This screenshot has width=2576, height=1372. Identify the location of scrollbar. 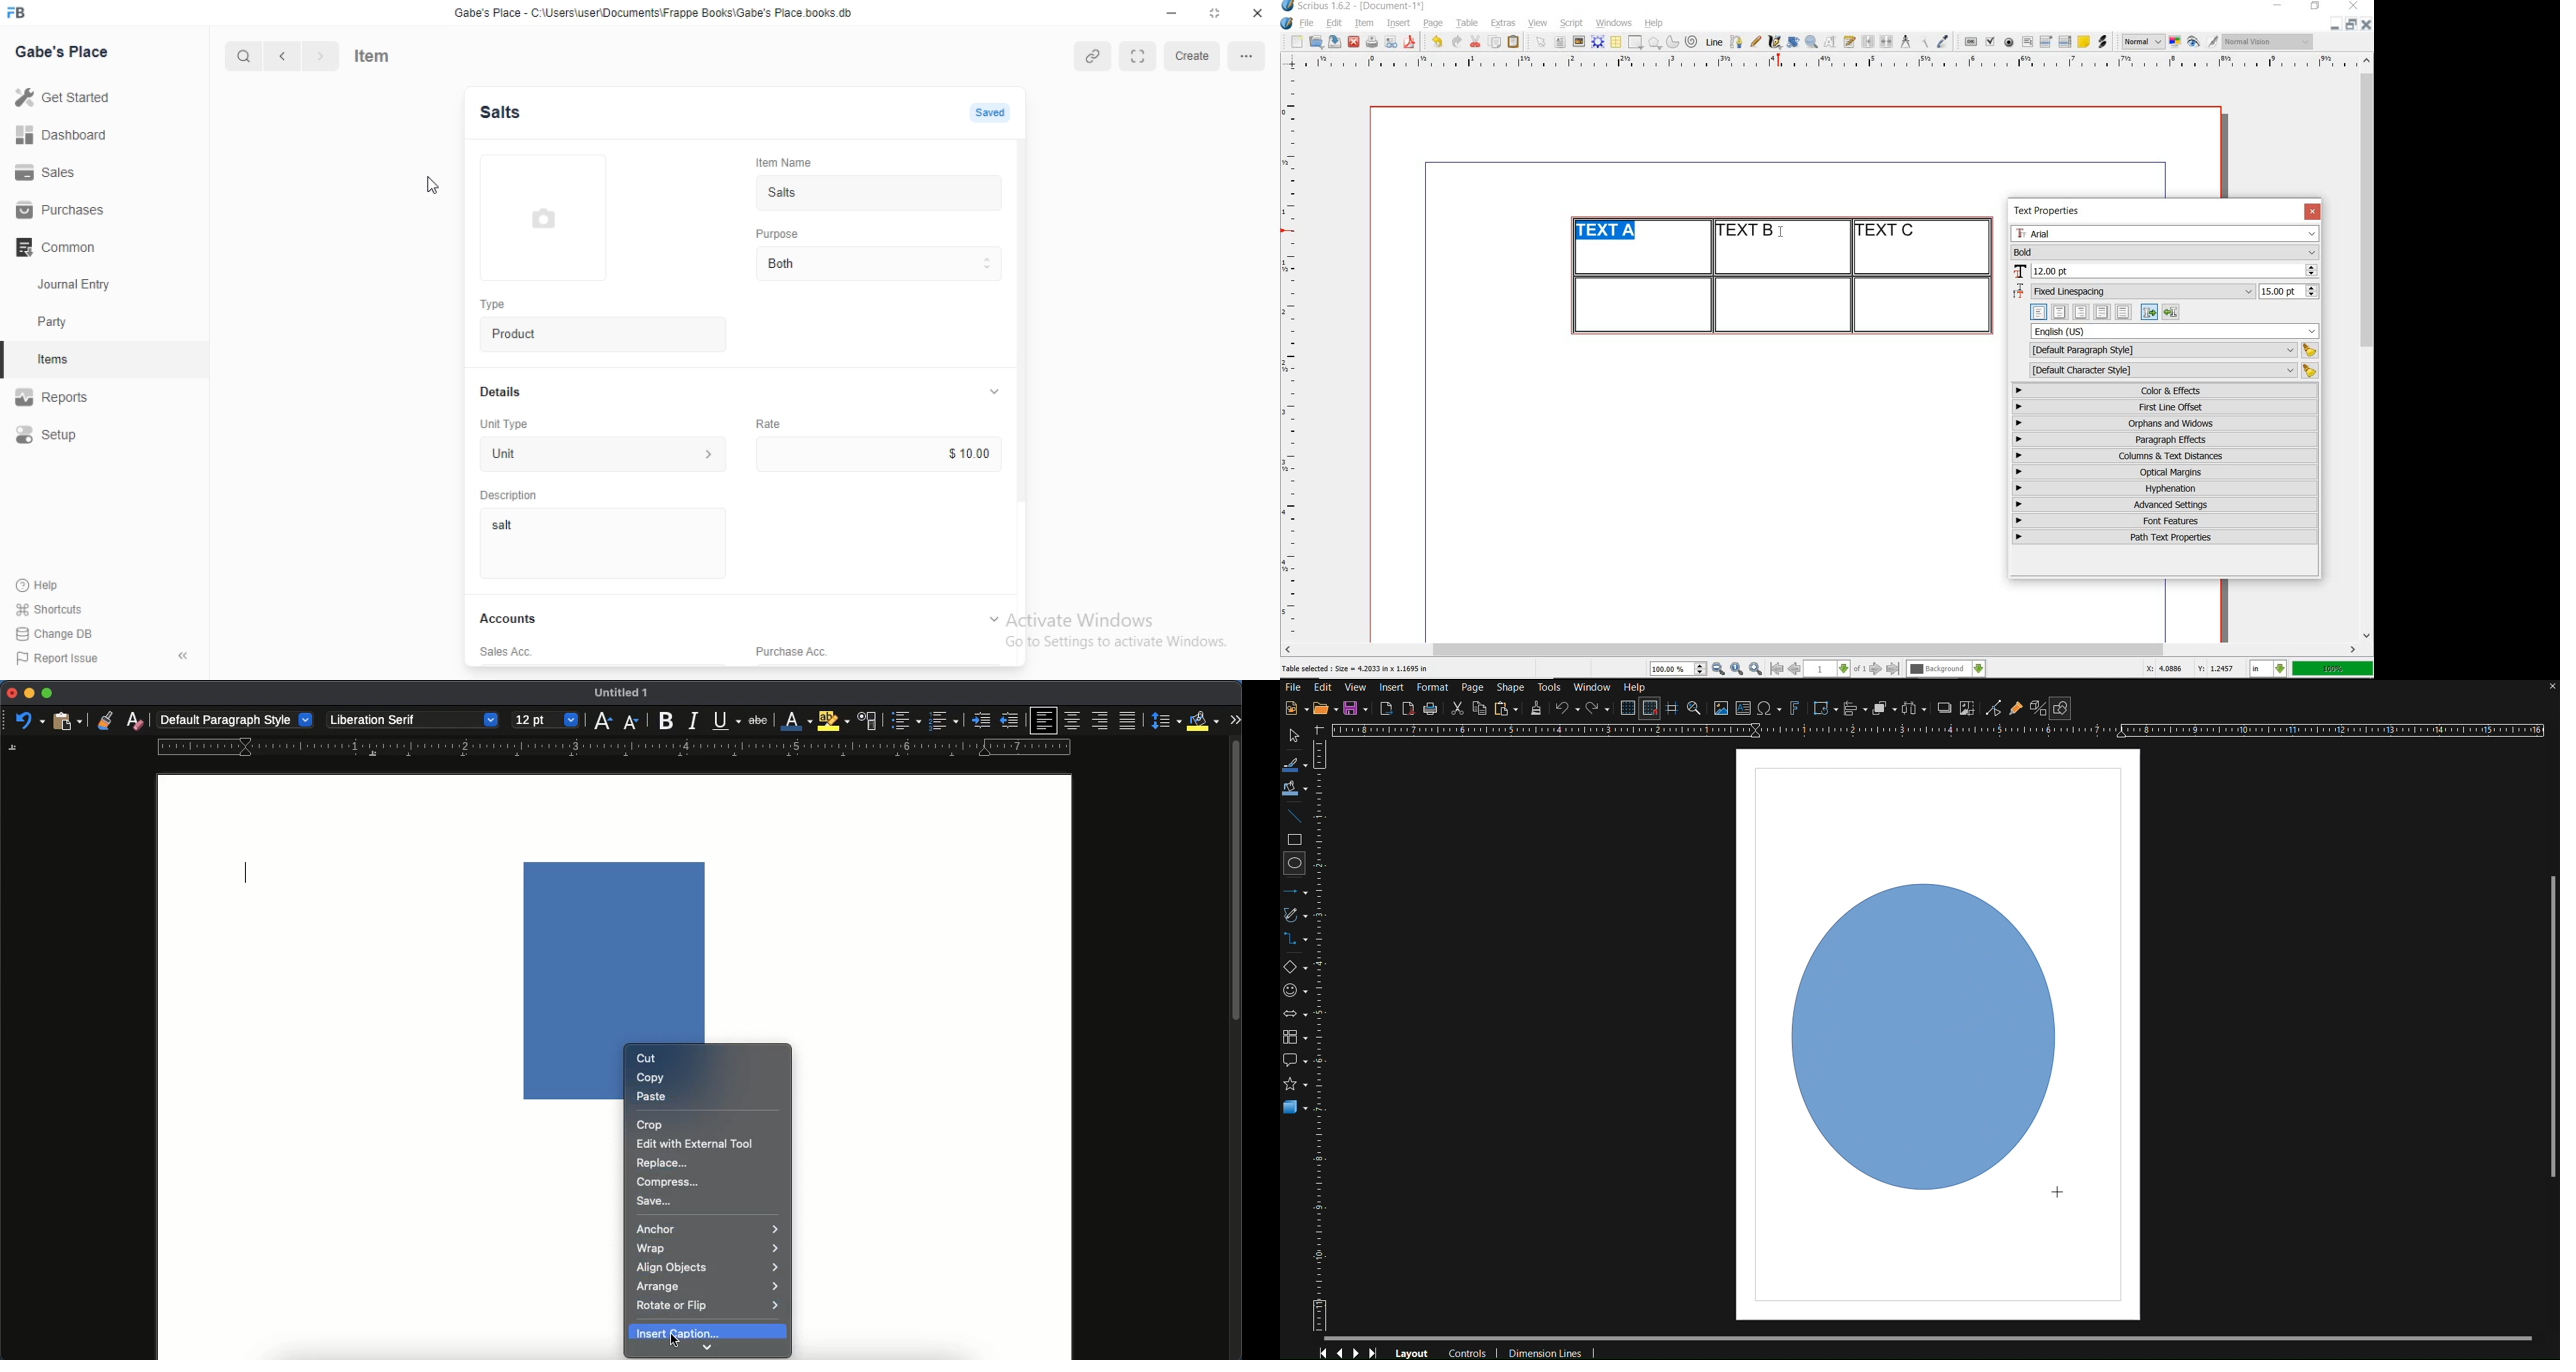
(1821, 652).